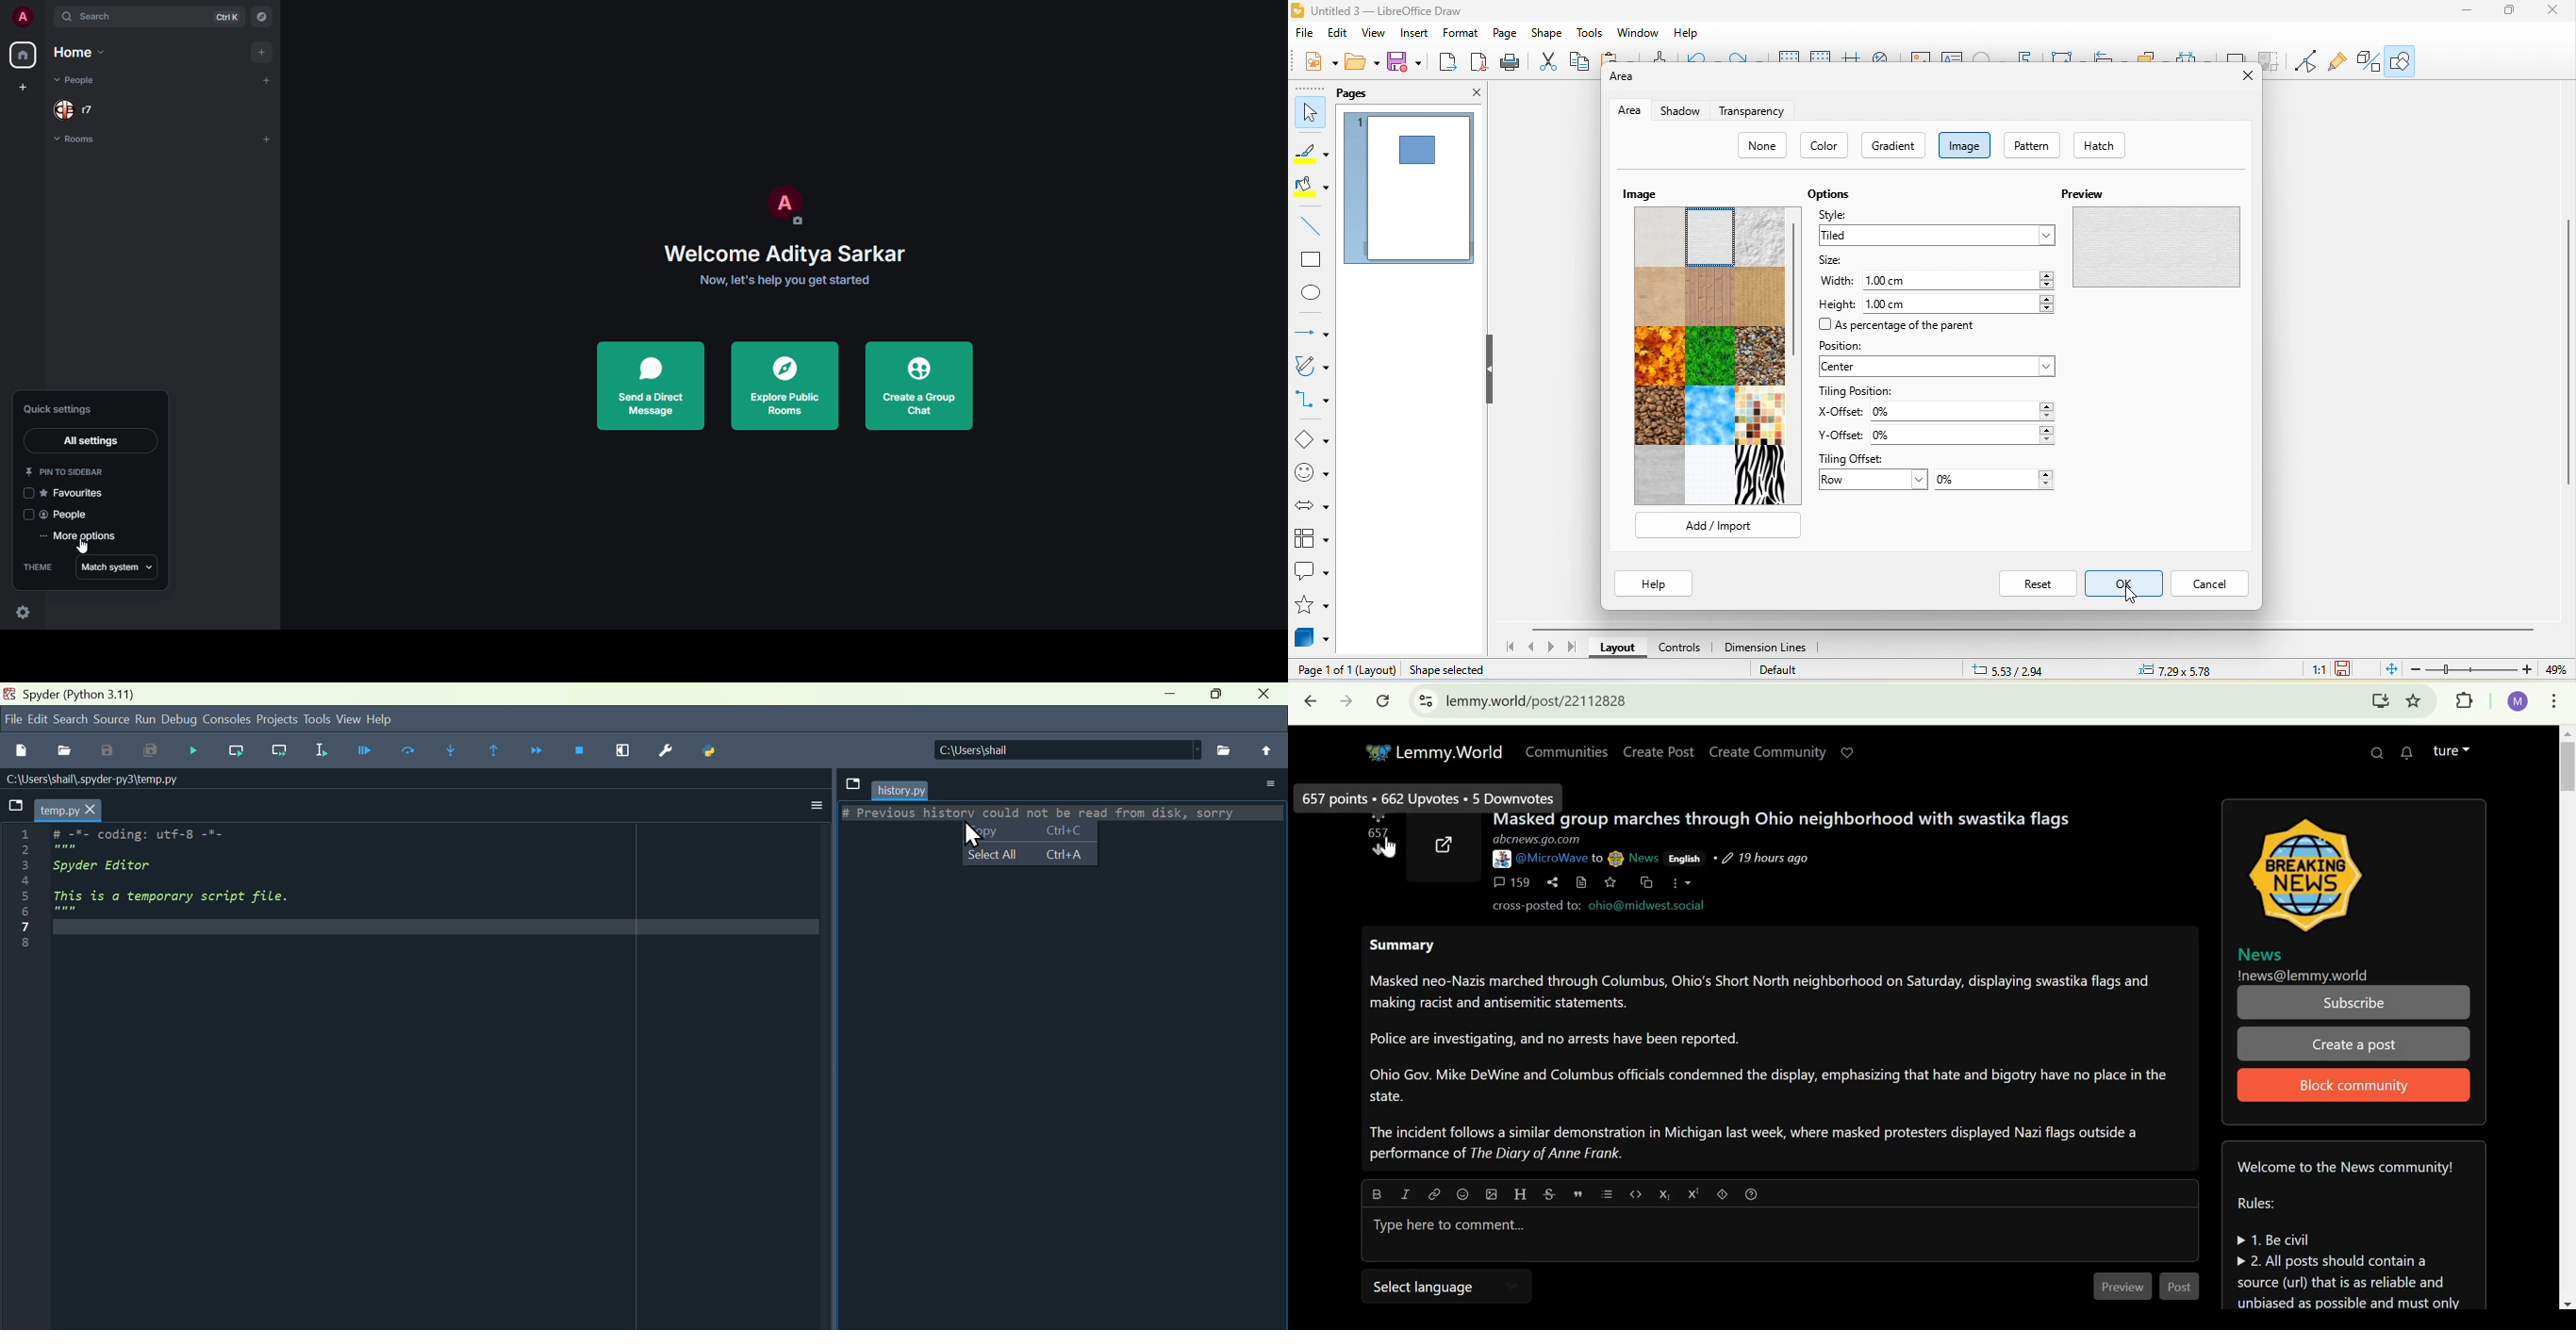 The height and width of the screenshot is (1344, 2576). I want to click on crop image, so click(2271, 62).